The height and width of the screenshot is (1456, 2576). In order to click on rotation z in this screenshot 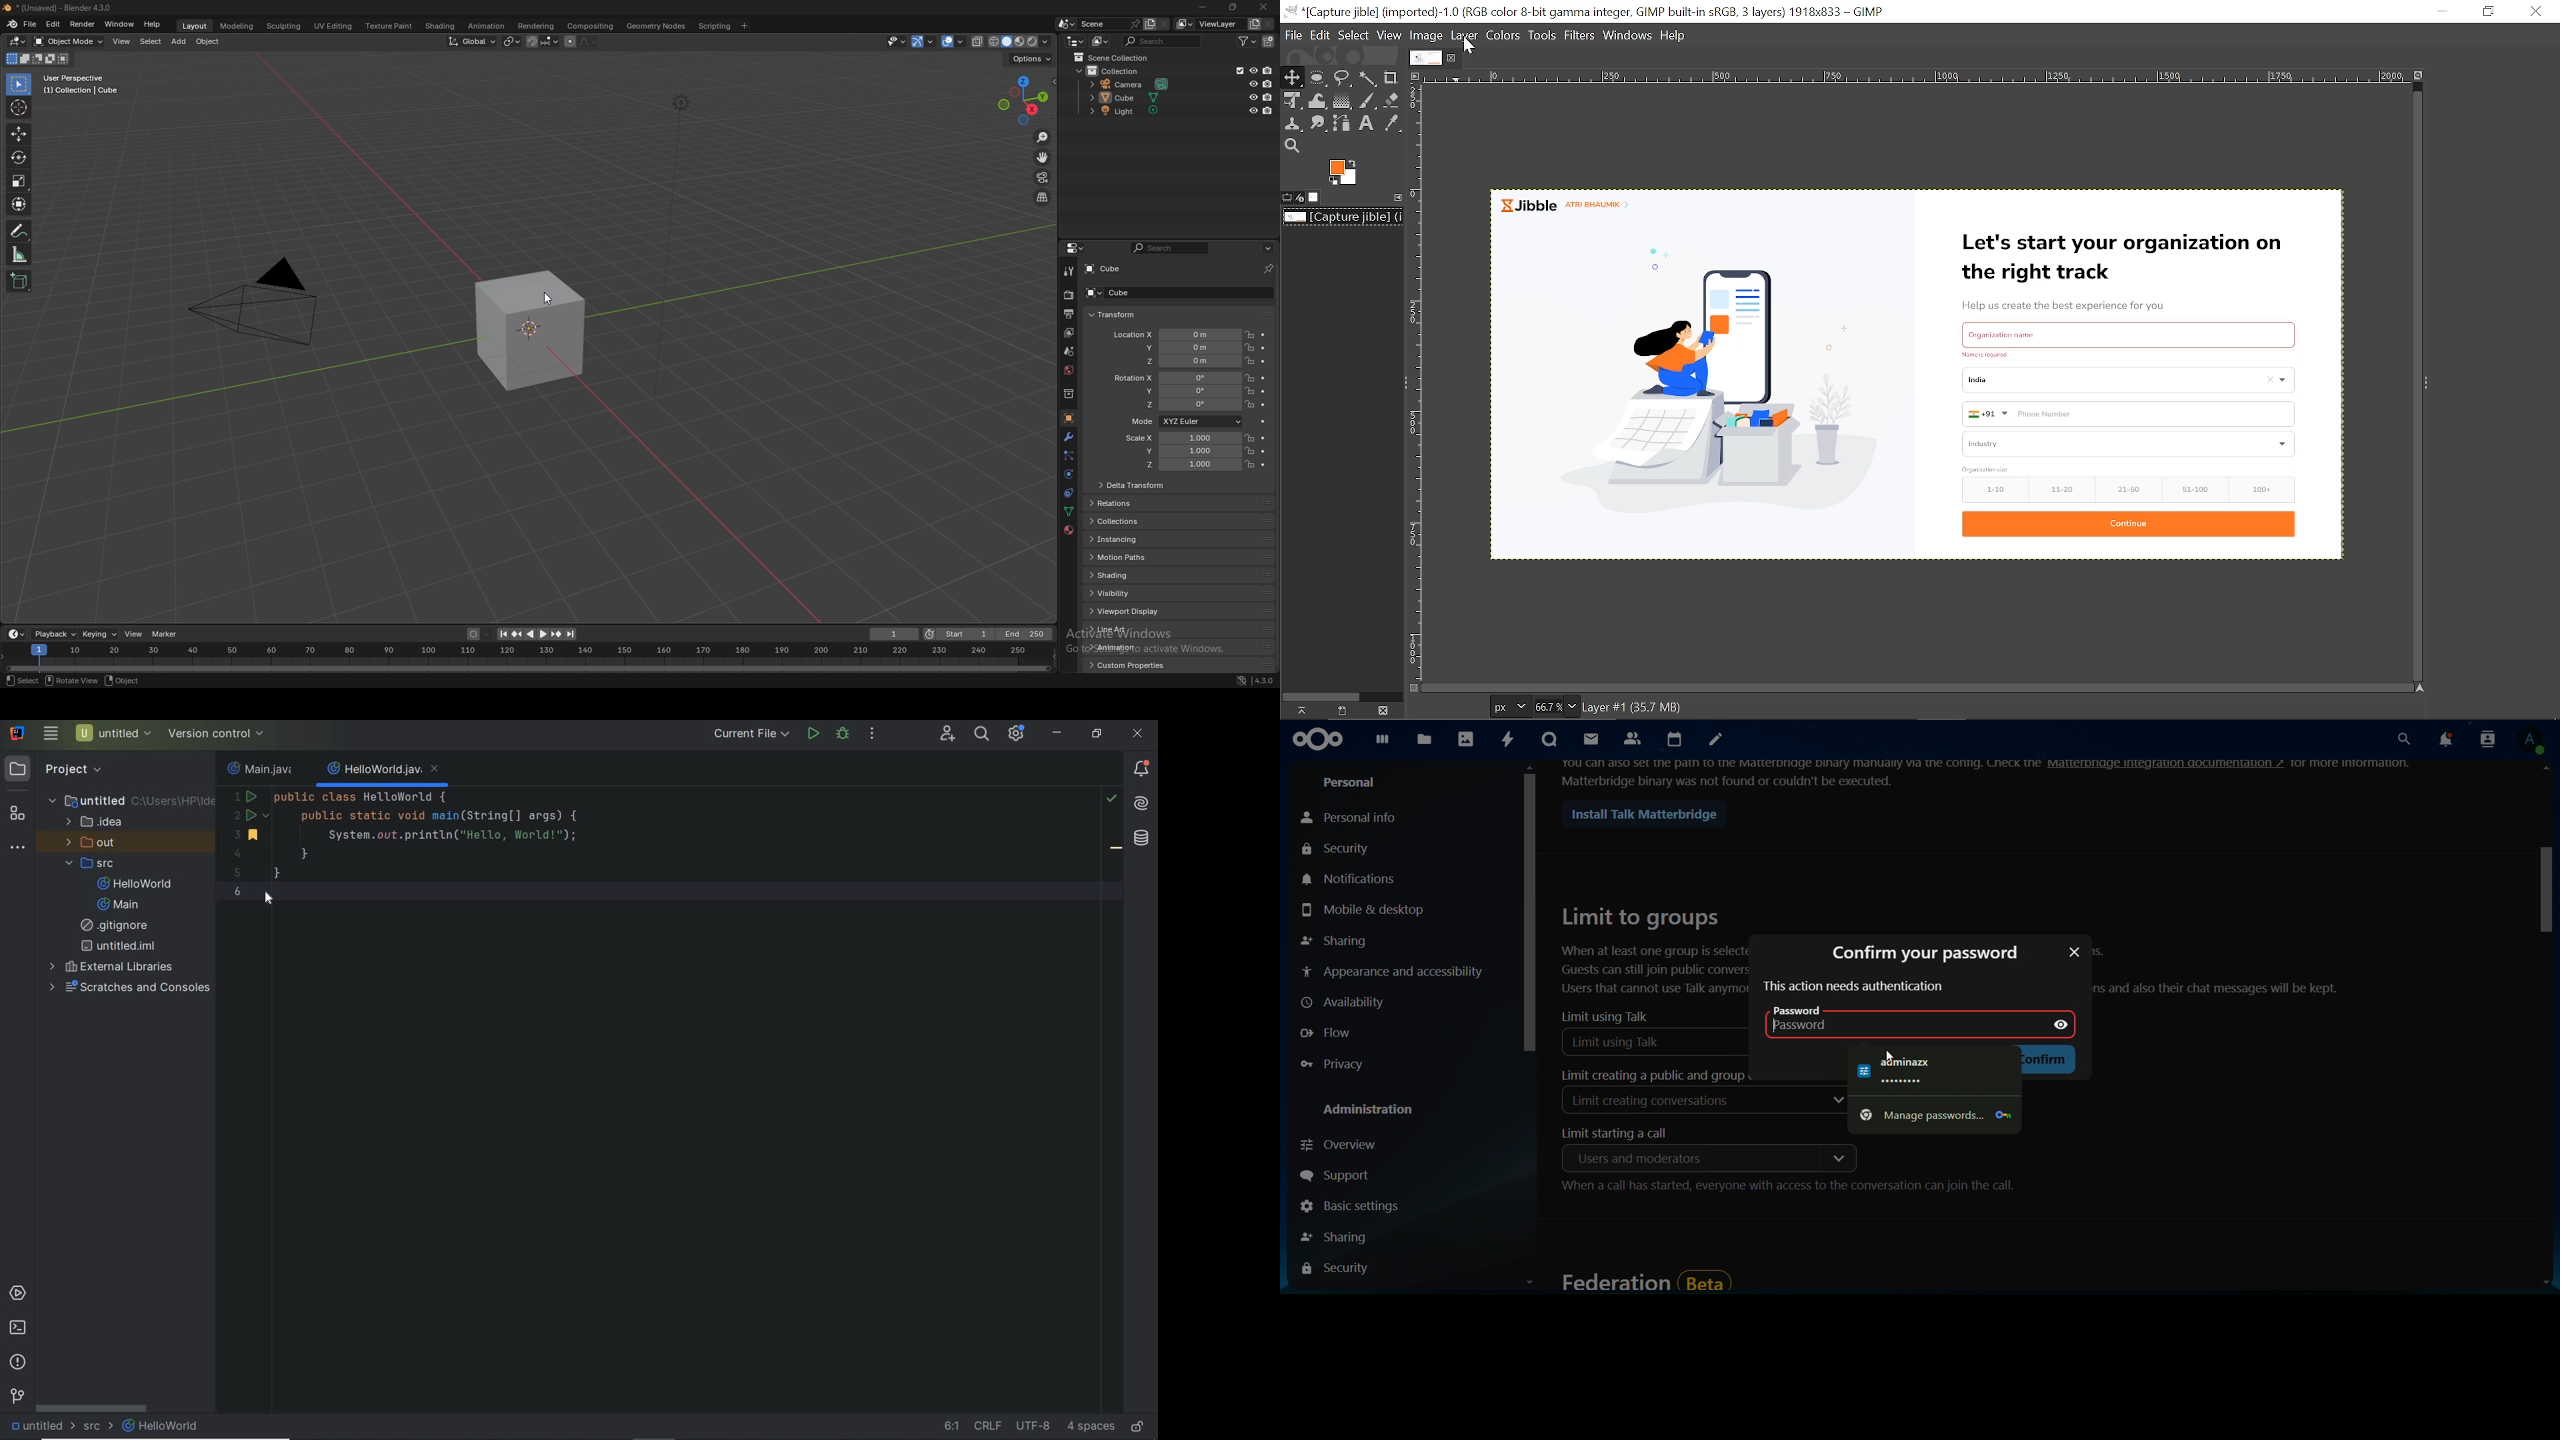, I will do `click(1181, 405)`.